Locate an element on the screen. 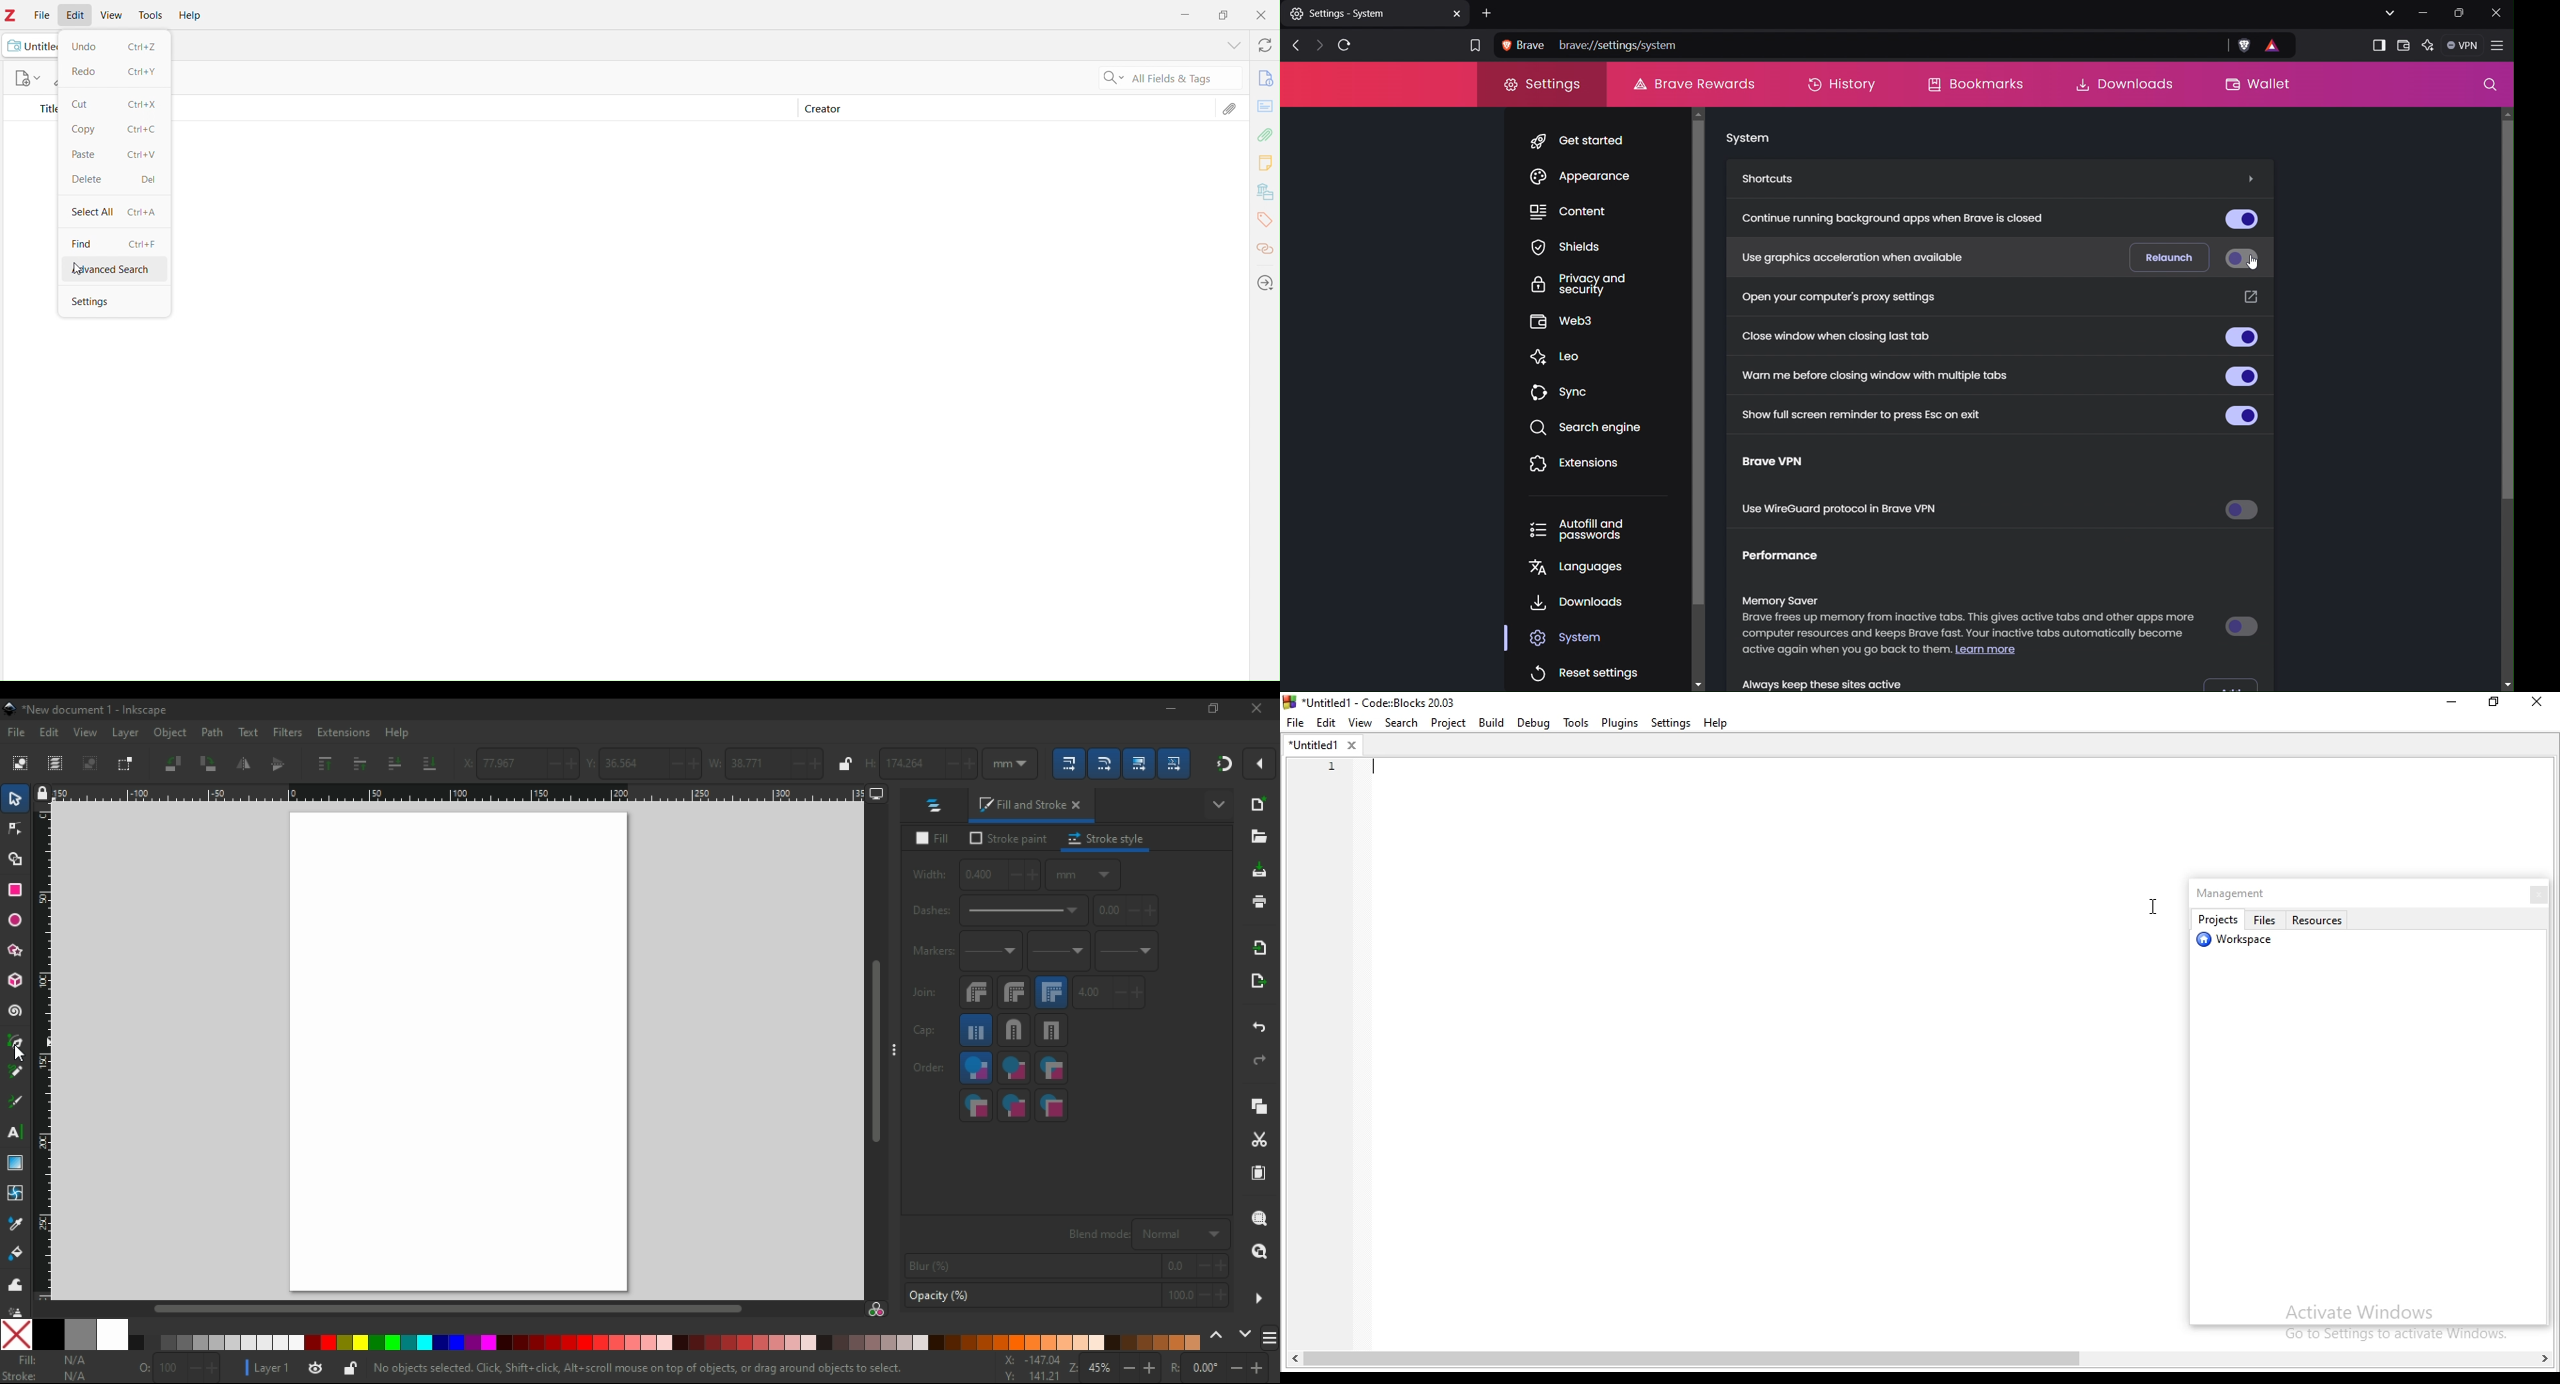 Image resolution: width=2576 pixels, height=1400 pixels. zoom drawing is located at coordinates (1258, 1252).